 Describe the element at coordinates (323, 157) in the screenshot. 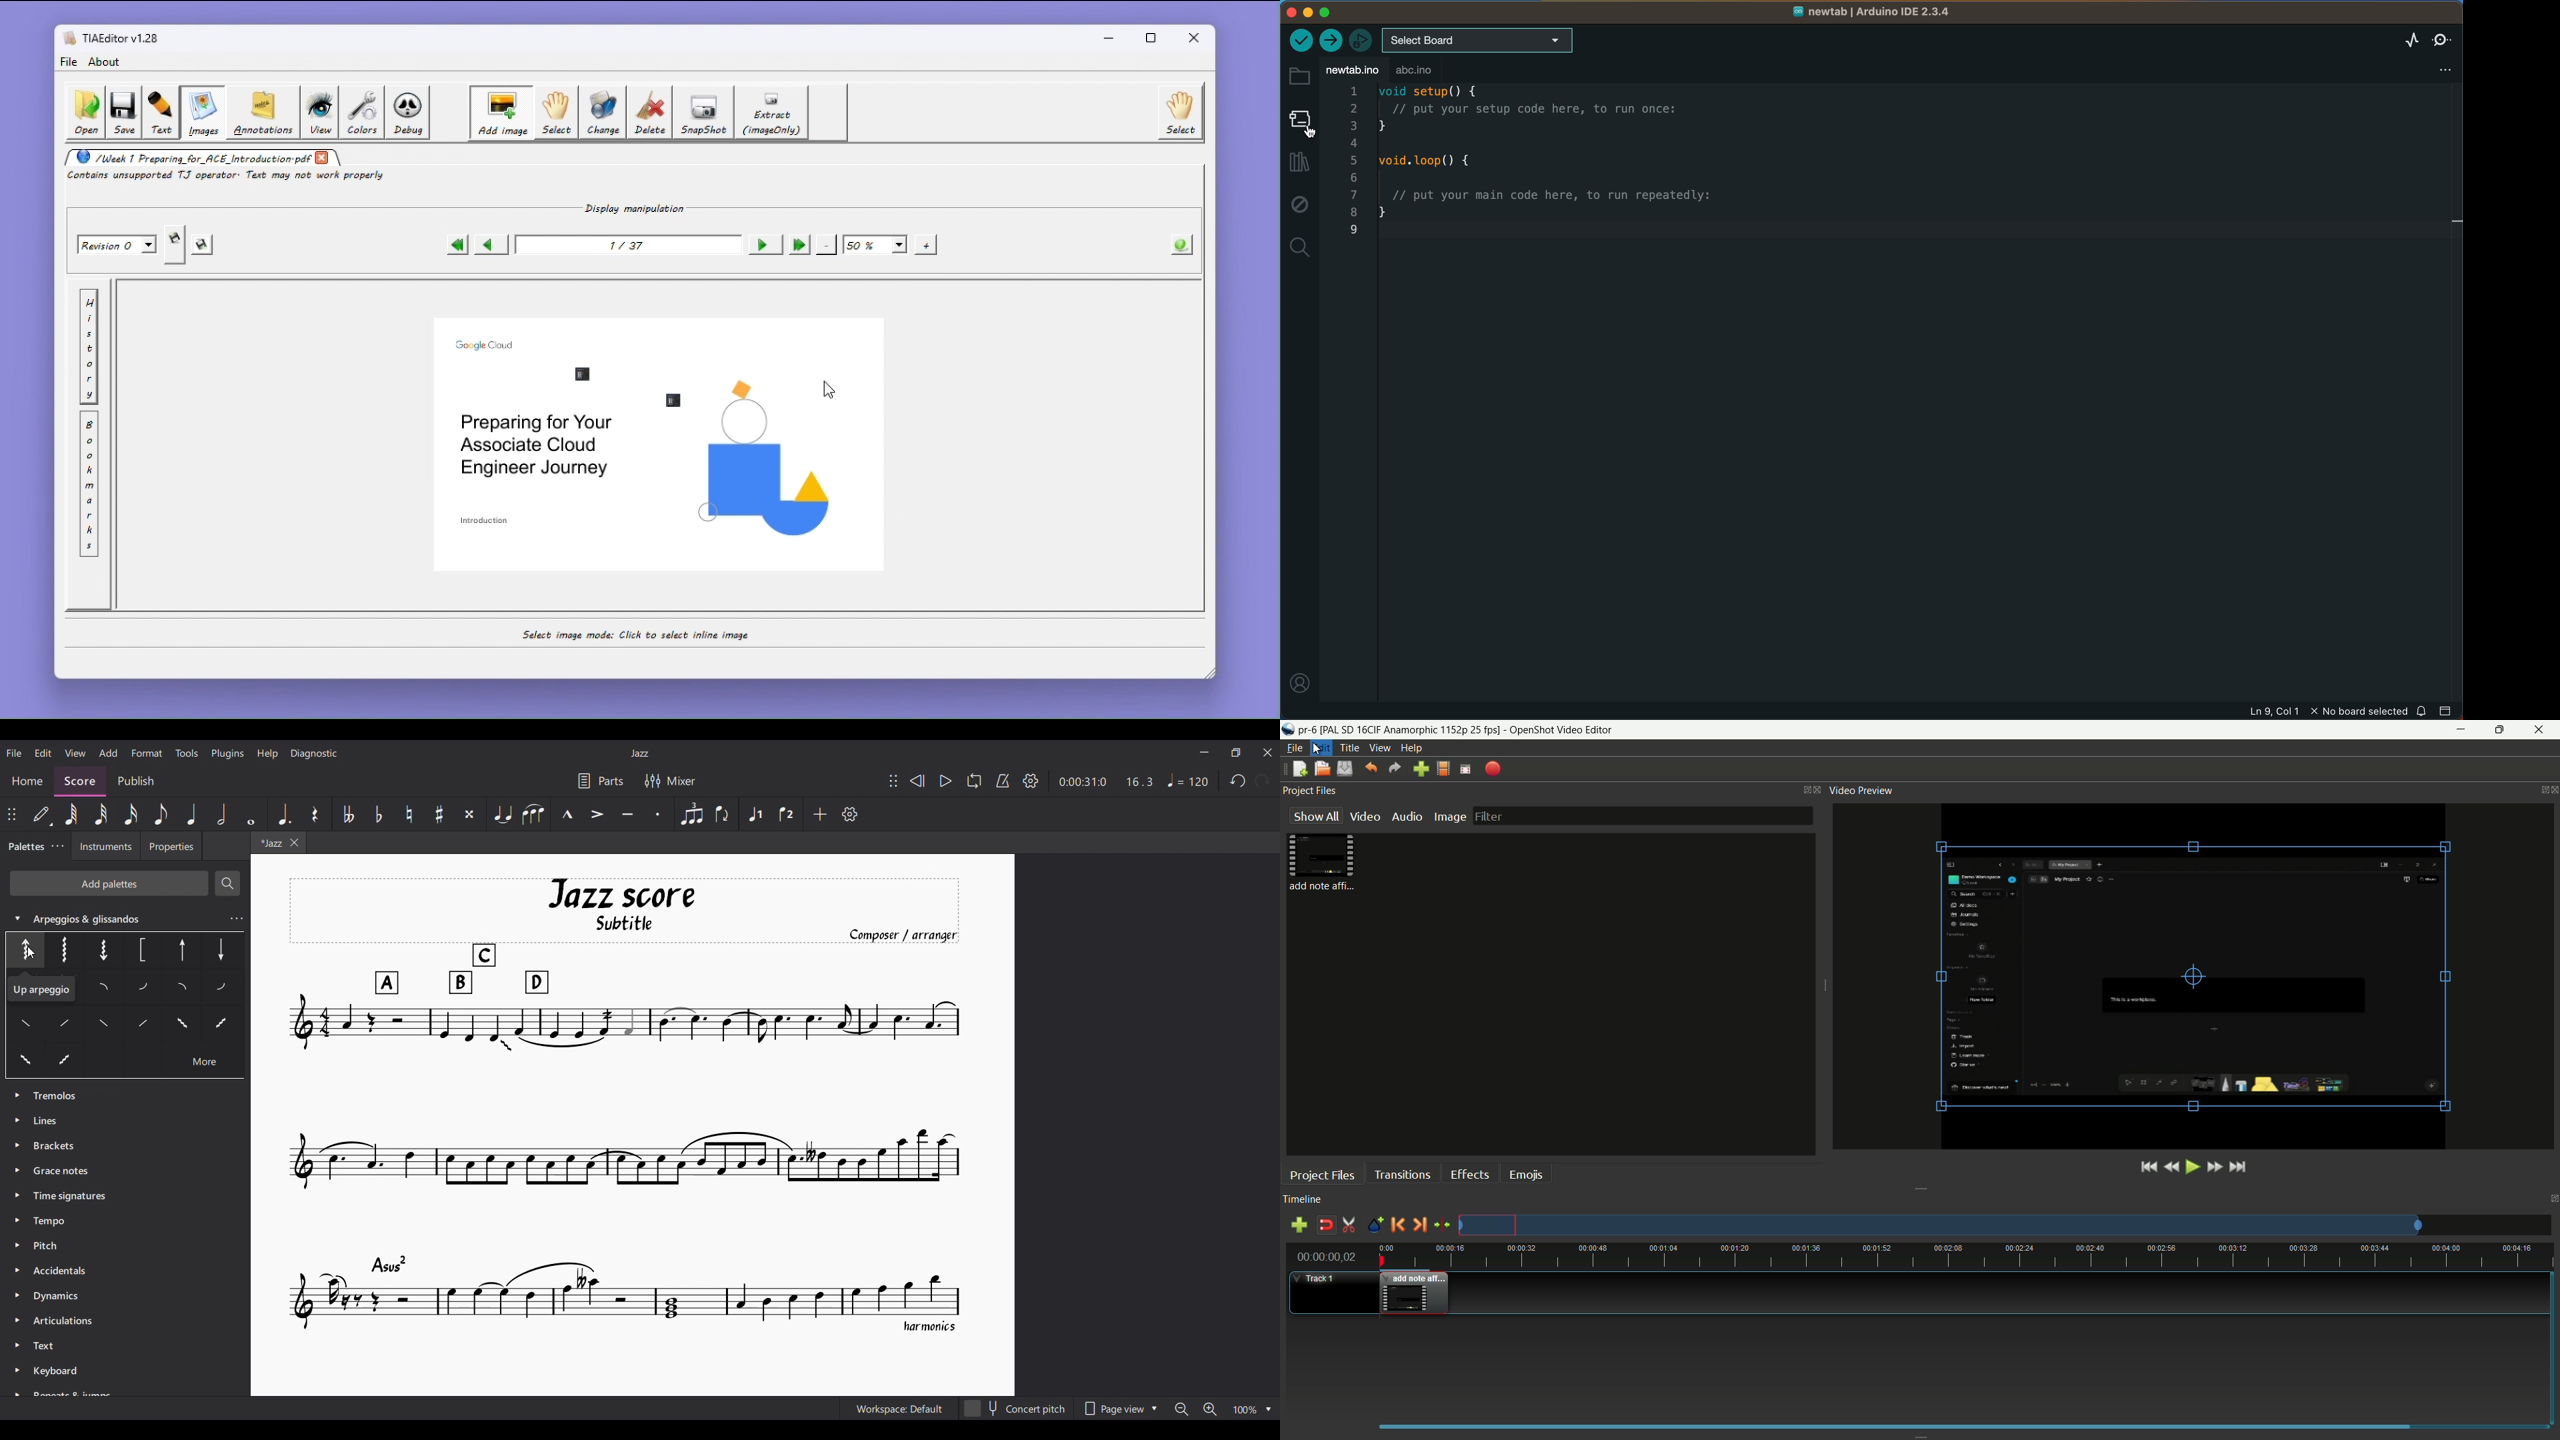

I see `close` at that location.